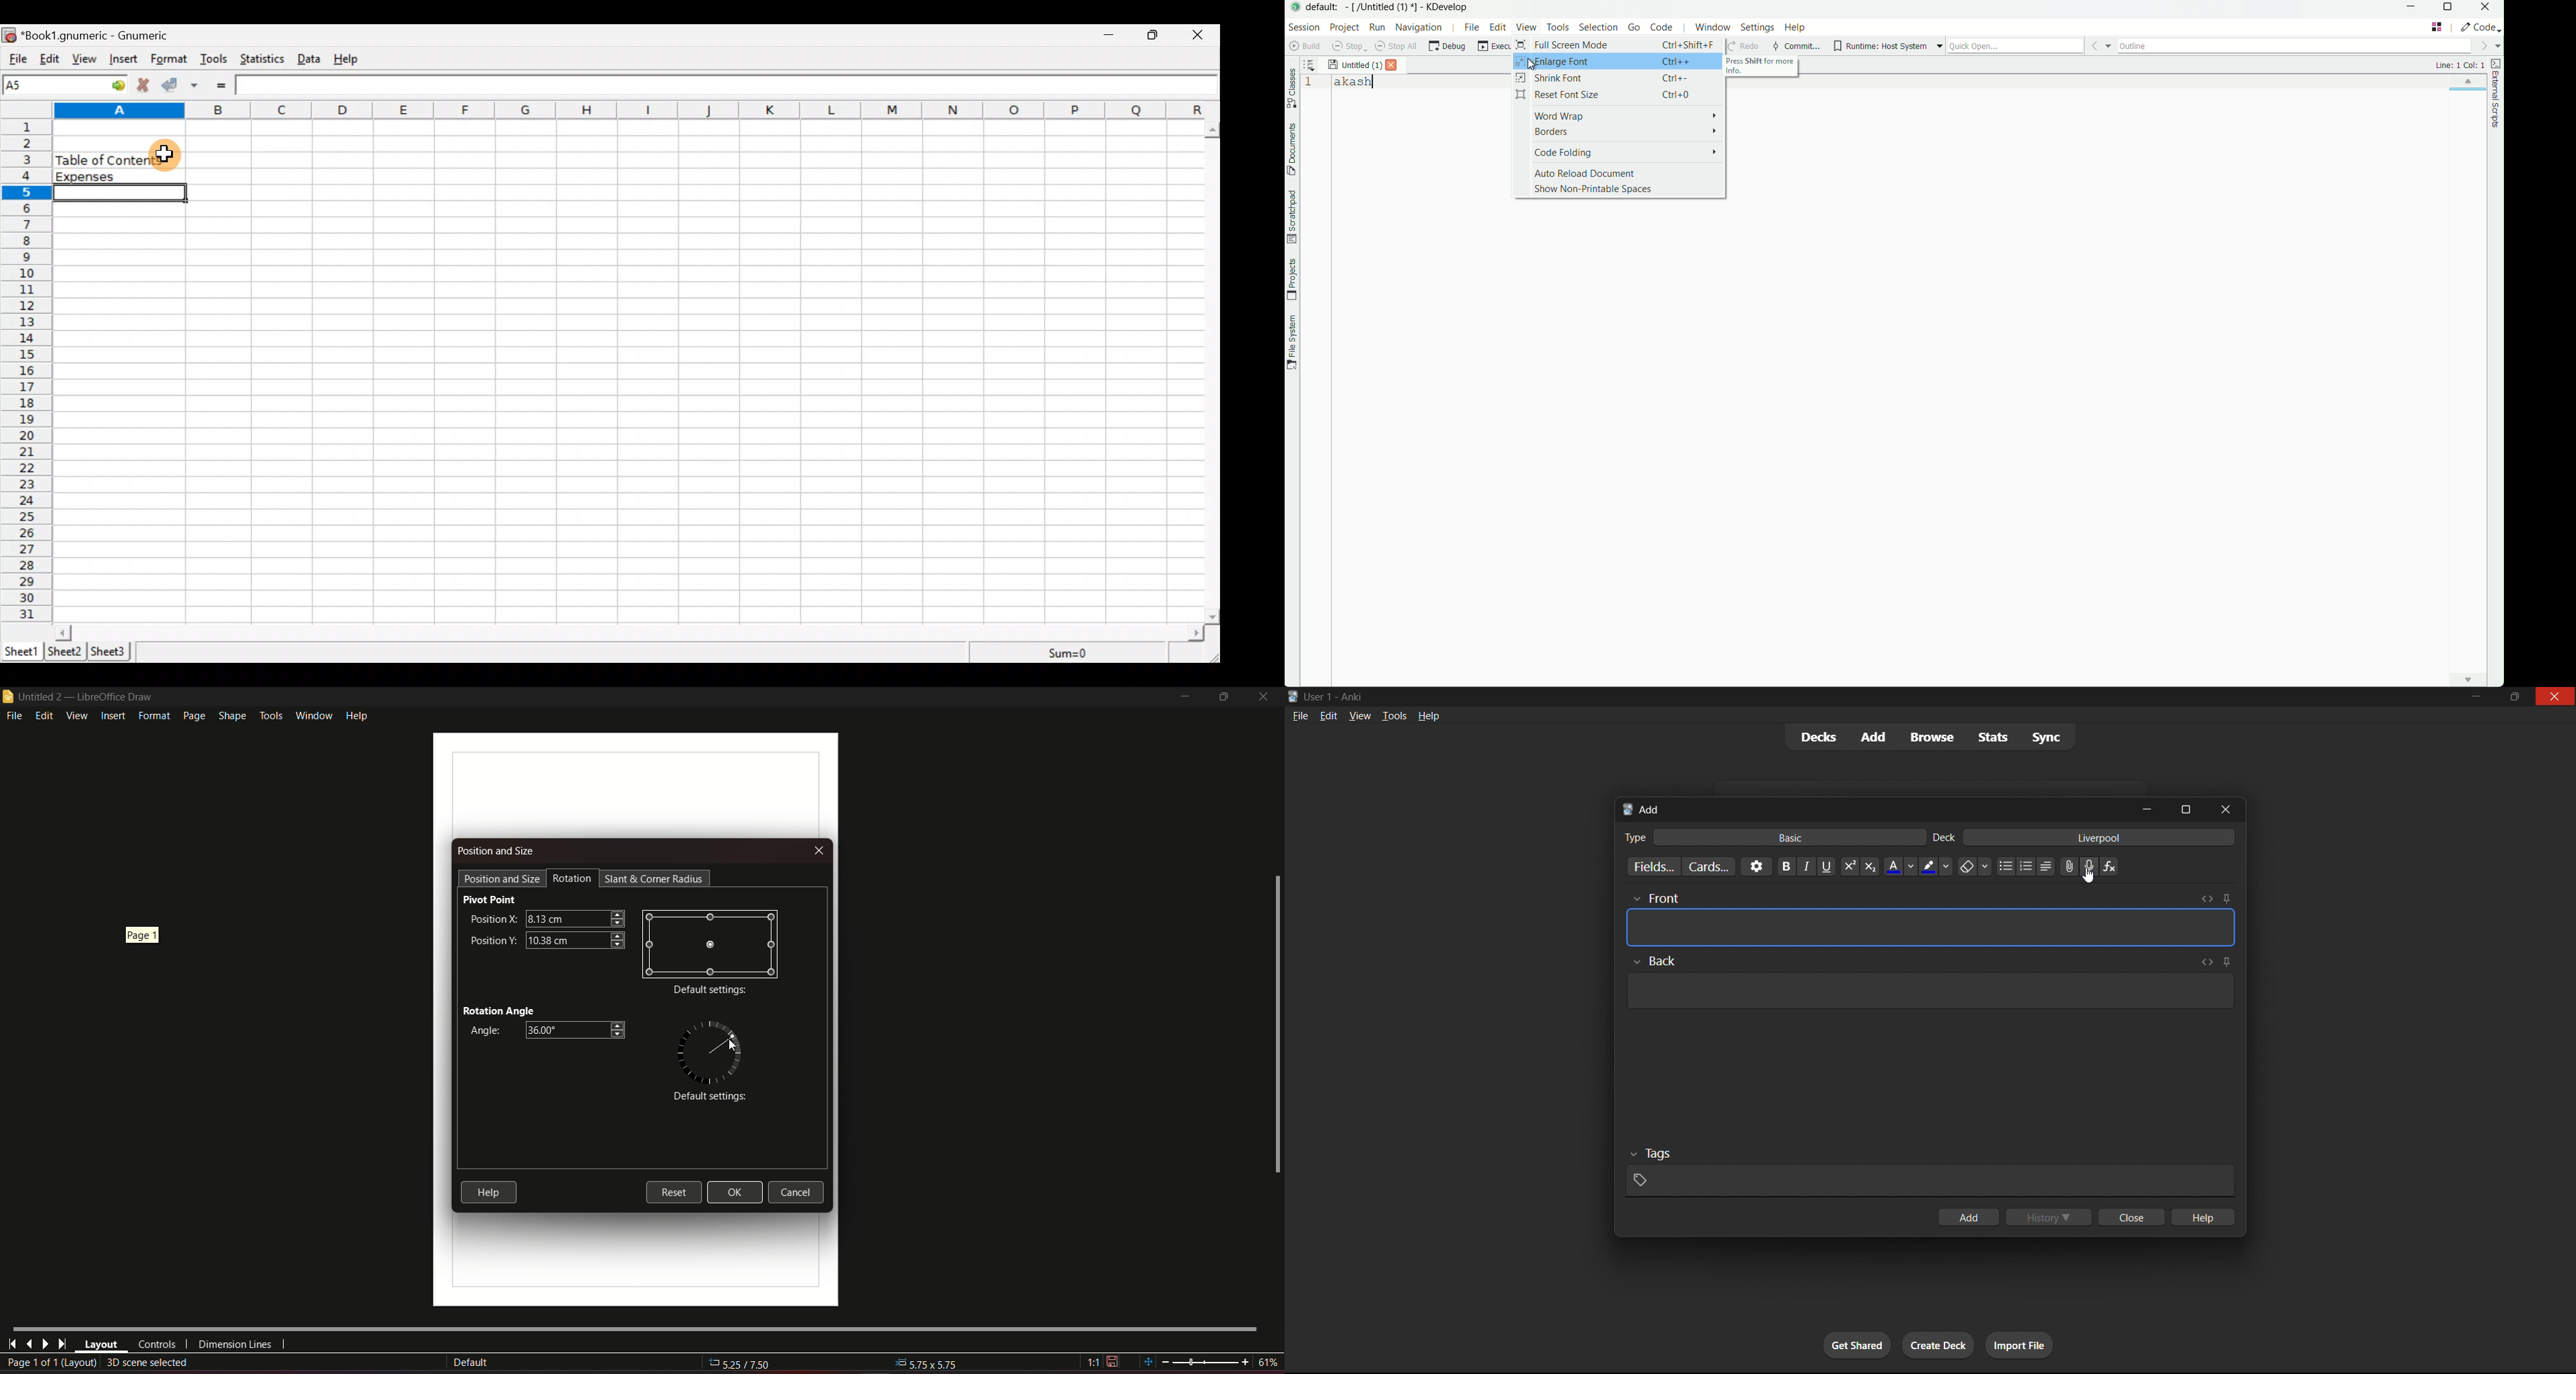  I want to click on Sheet 2, so click(66, 652).